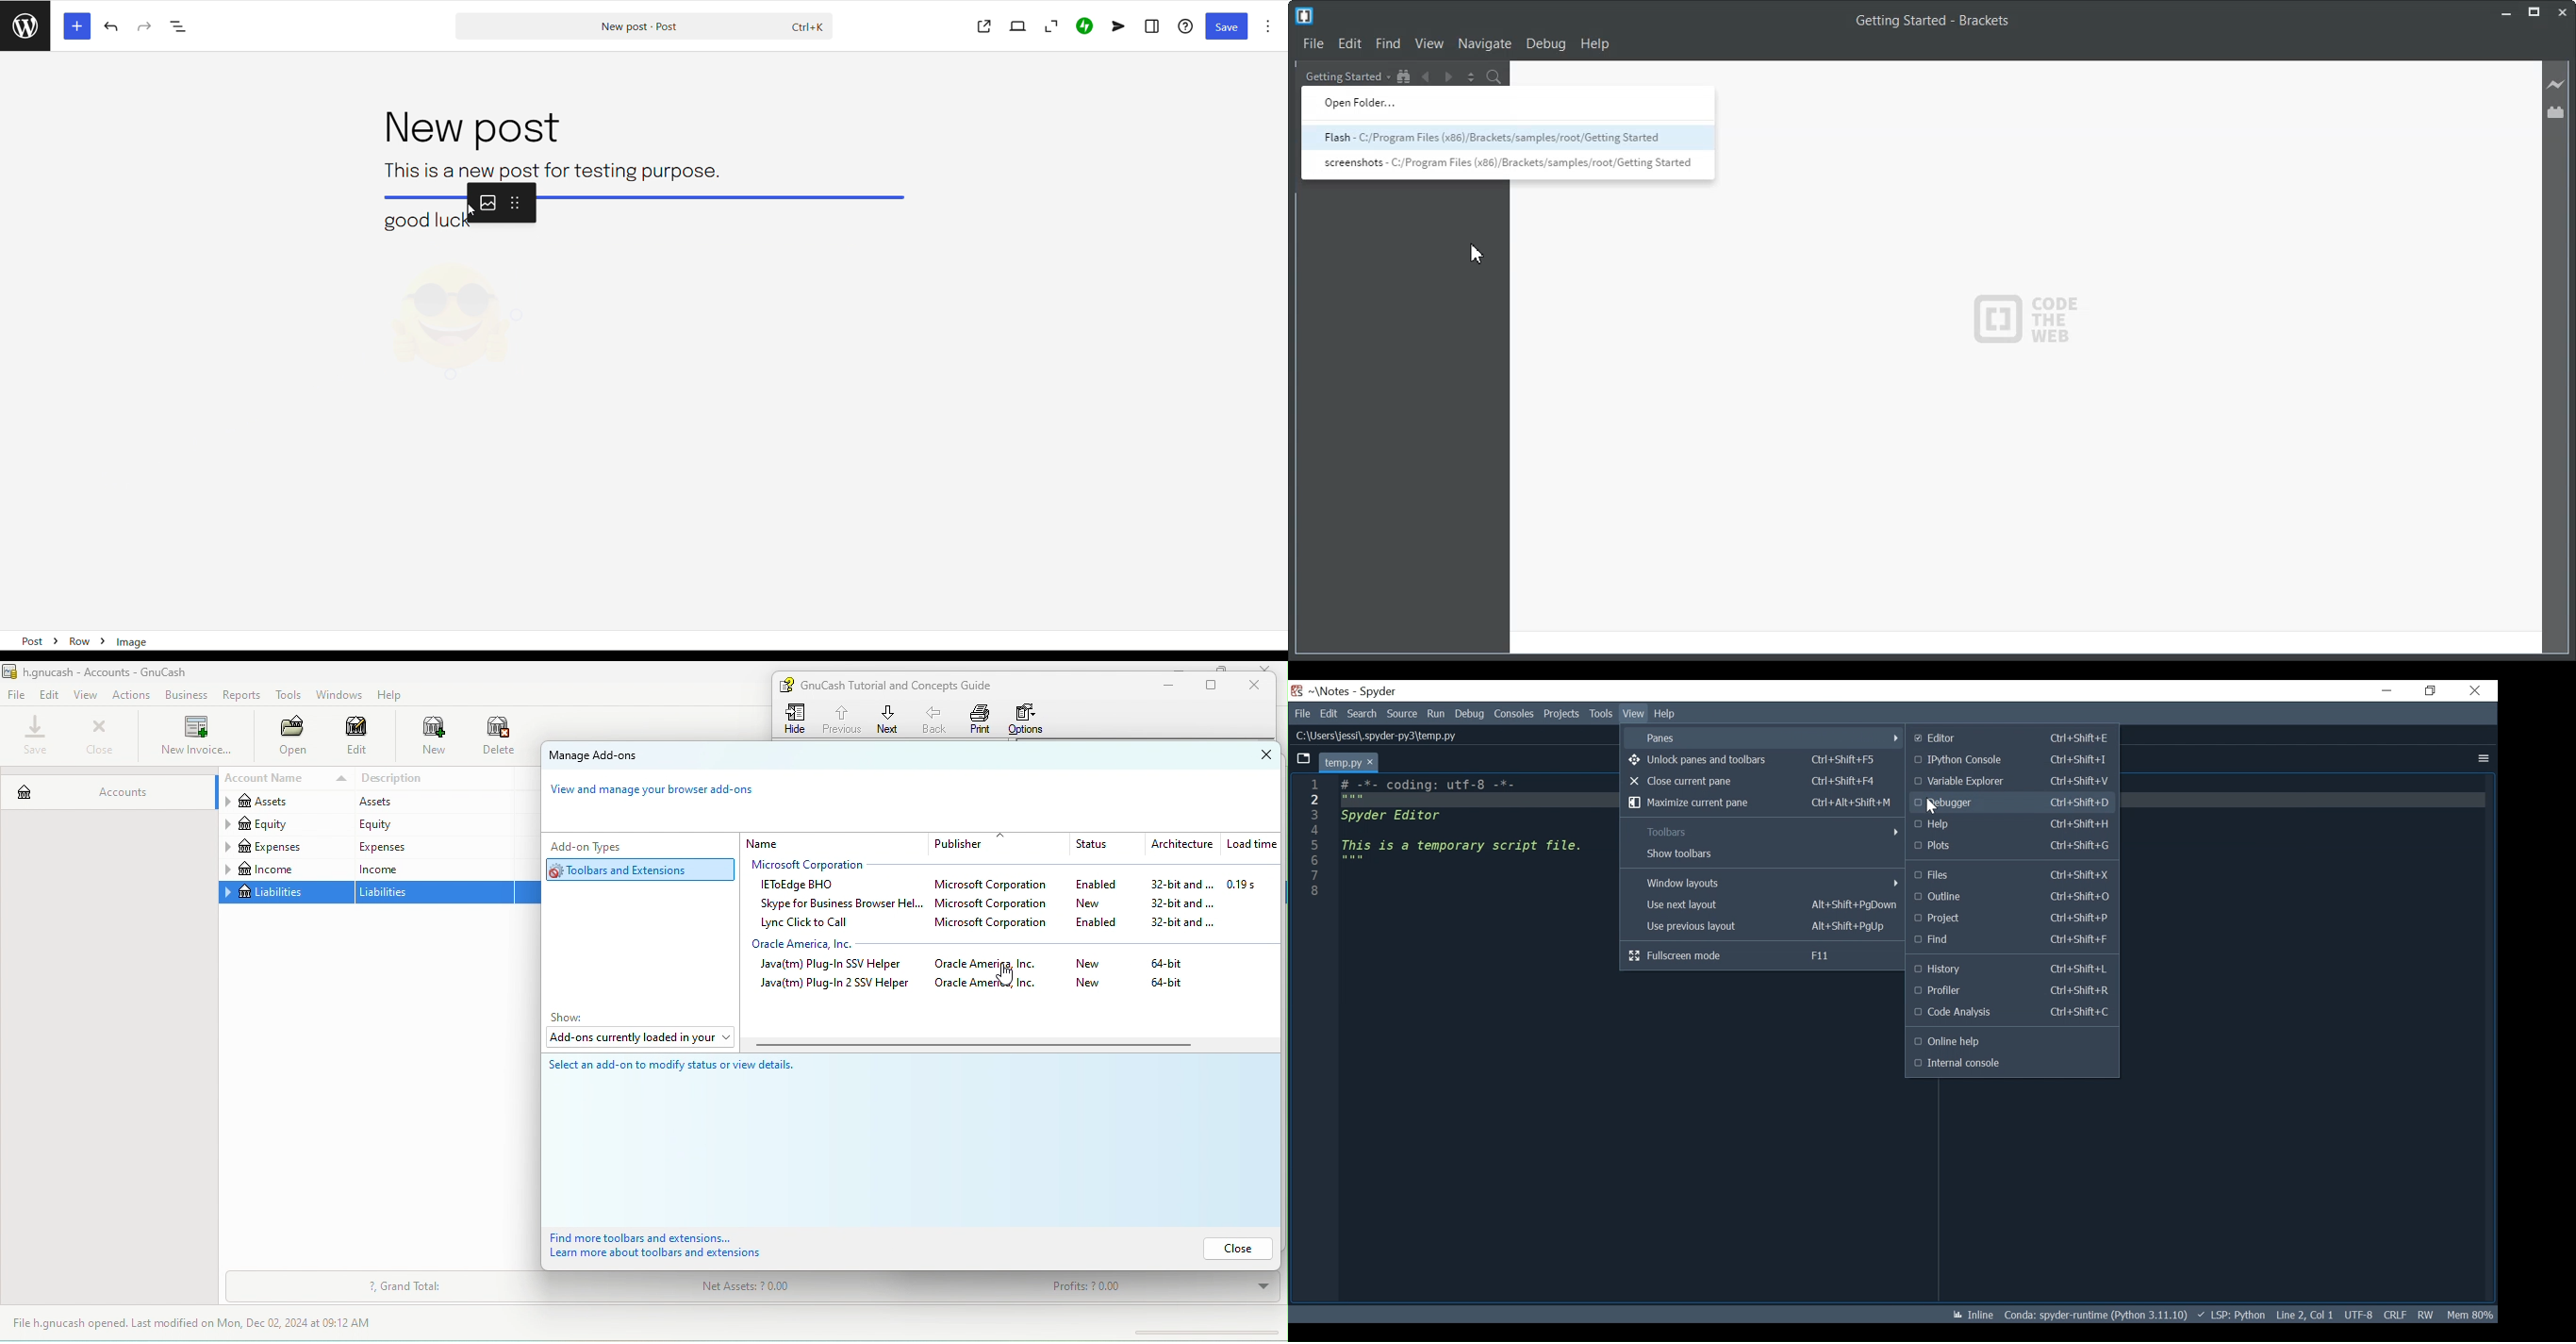 This screenshot has width=2576, height=1344. Describe the element at coordinates (95, 637) in the screenshot. I see `Post > Row > Image` at that location.